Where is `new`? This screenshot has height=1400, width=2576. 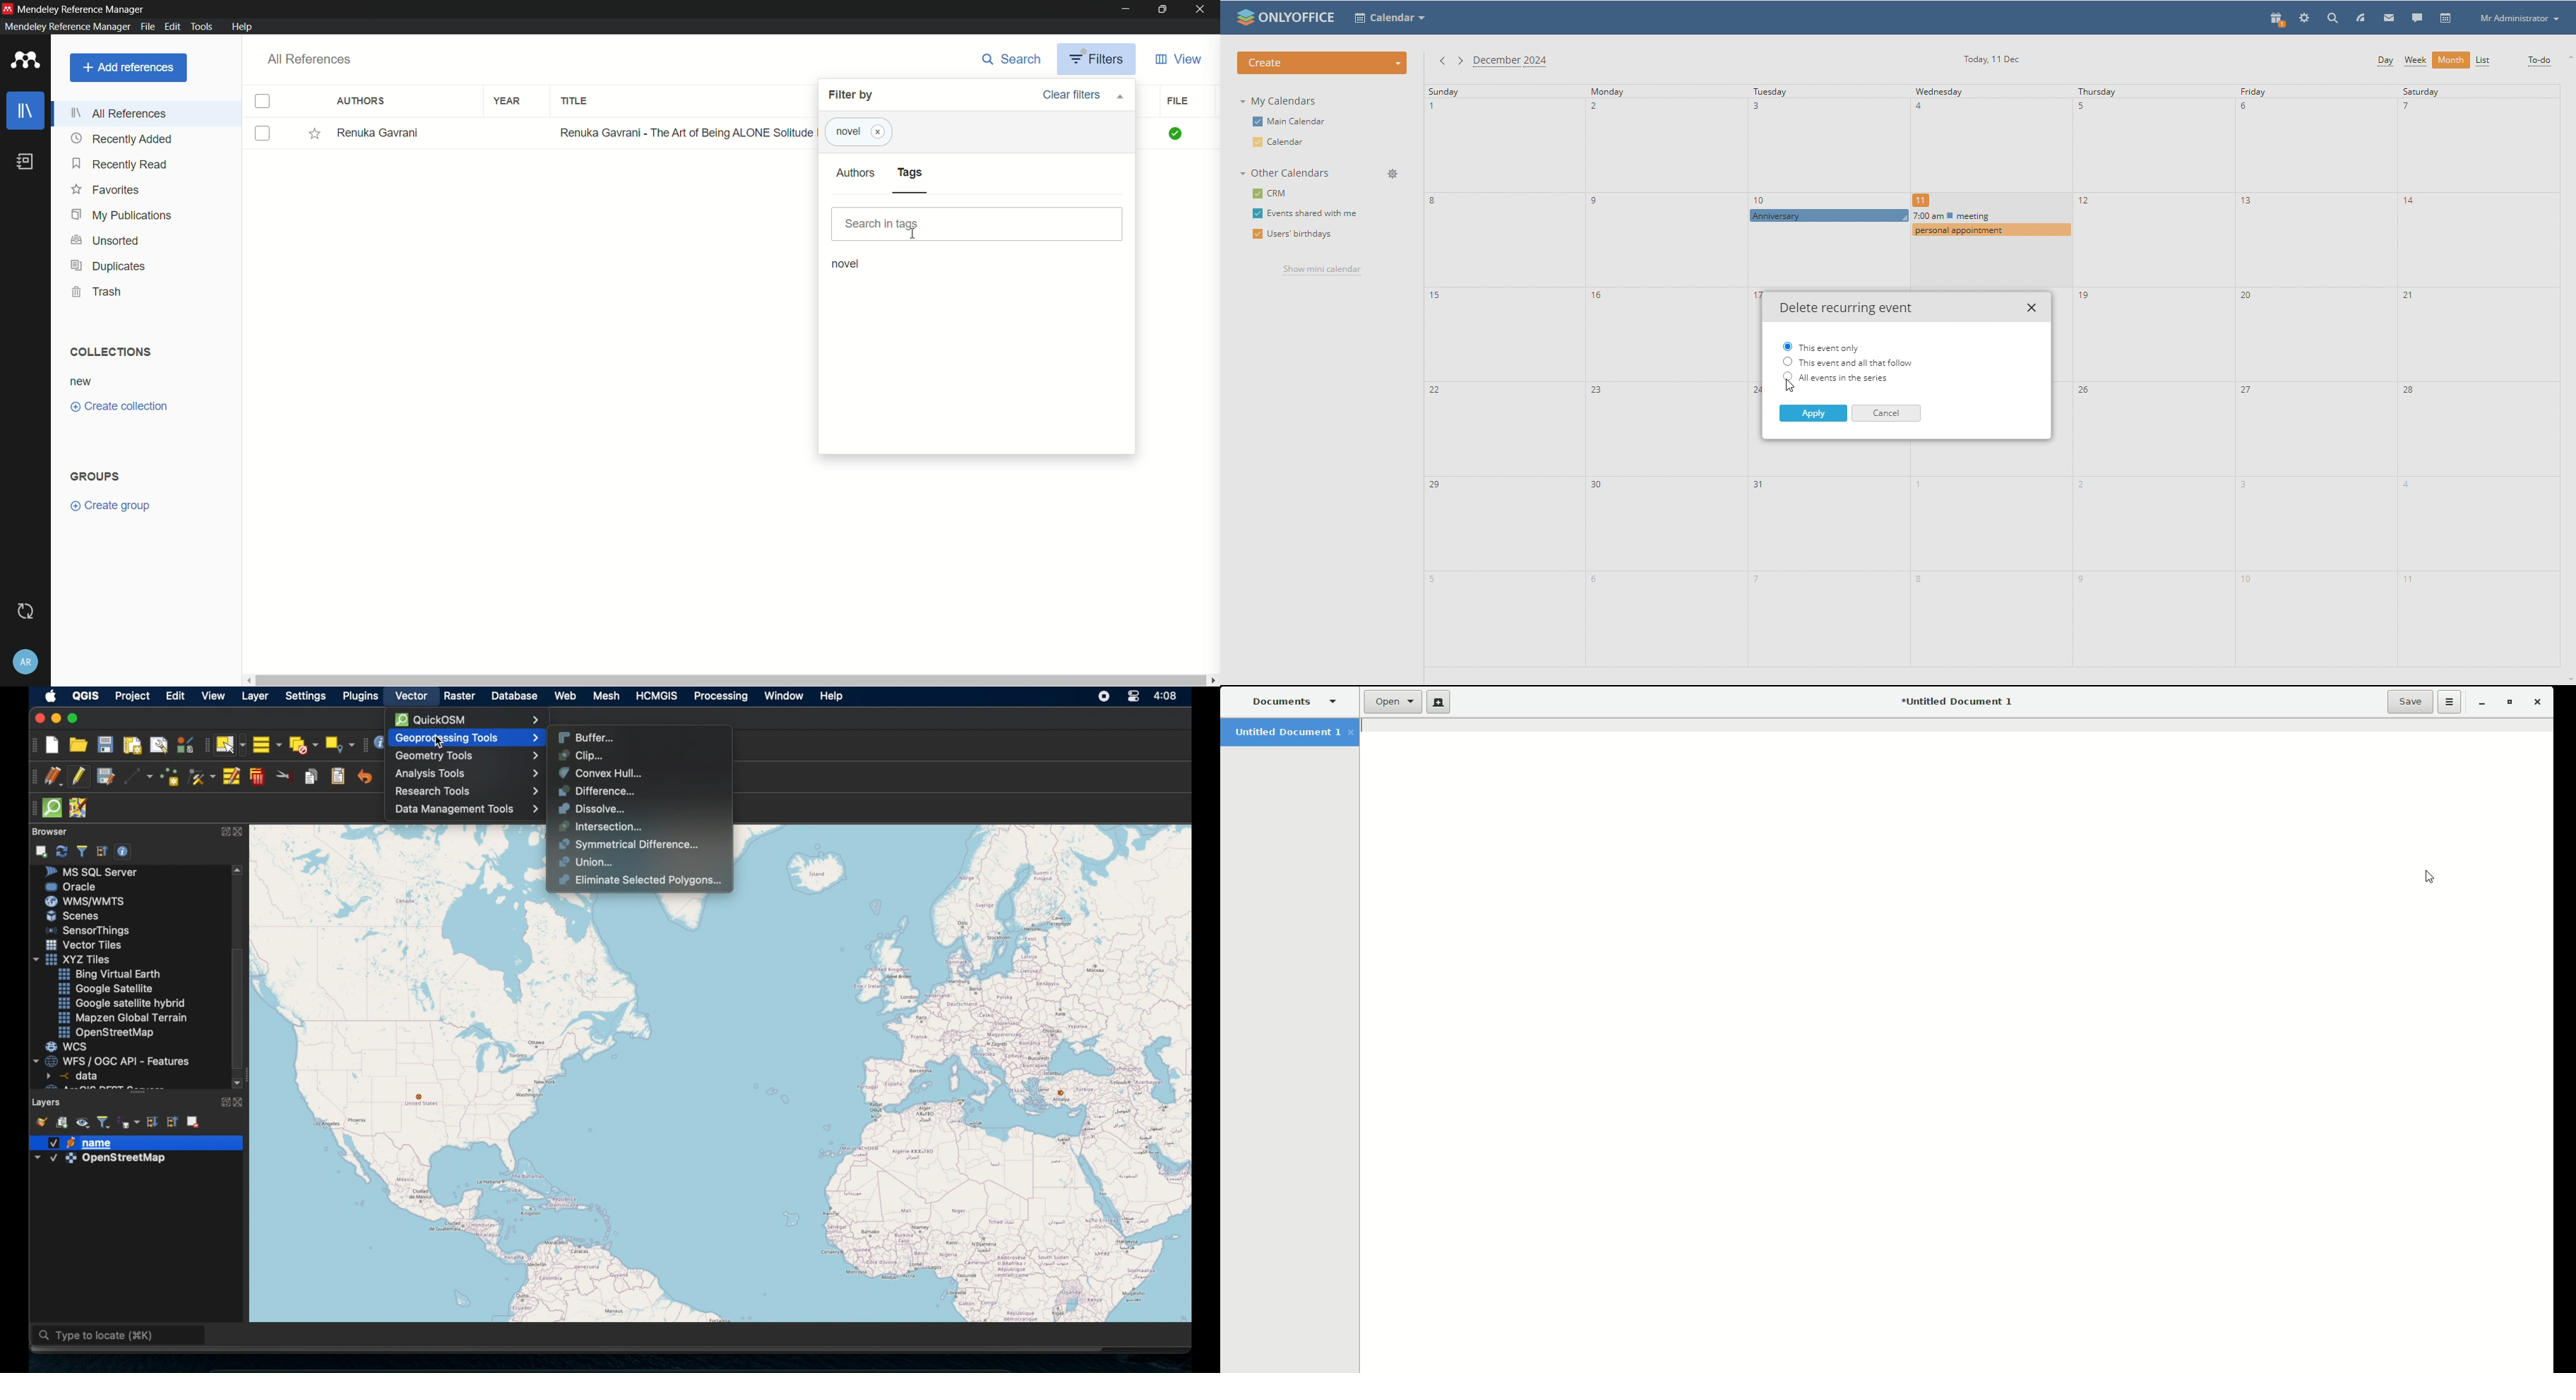
new is located at coordinates (81, 383).